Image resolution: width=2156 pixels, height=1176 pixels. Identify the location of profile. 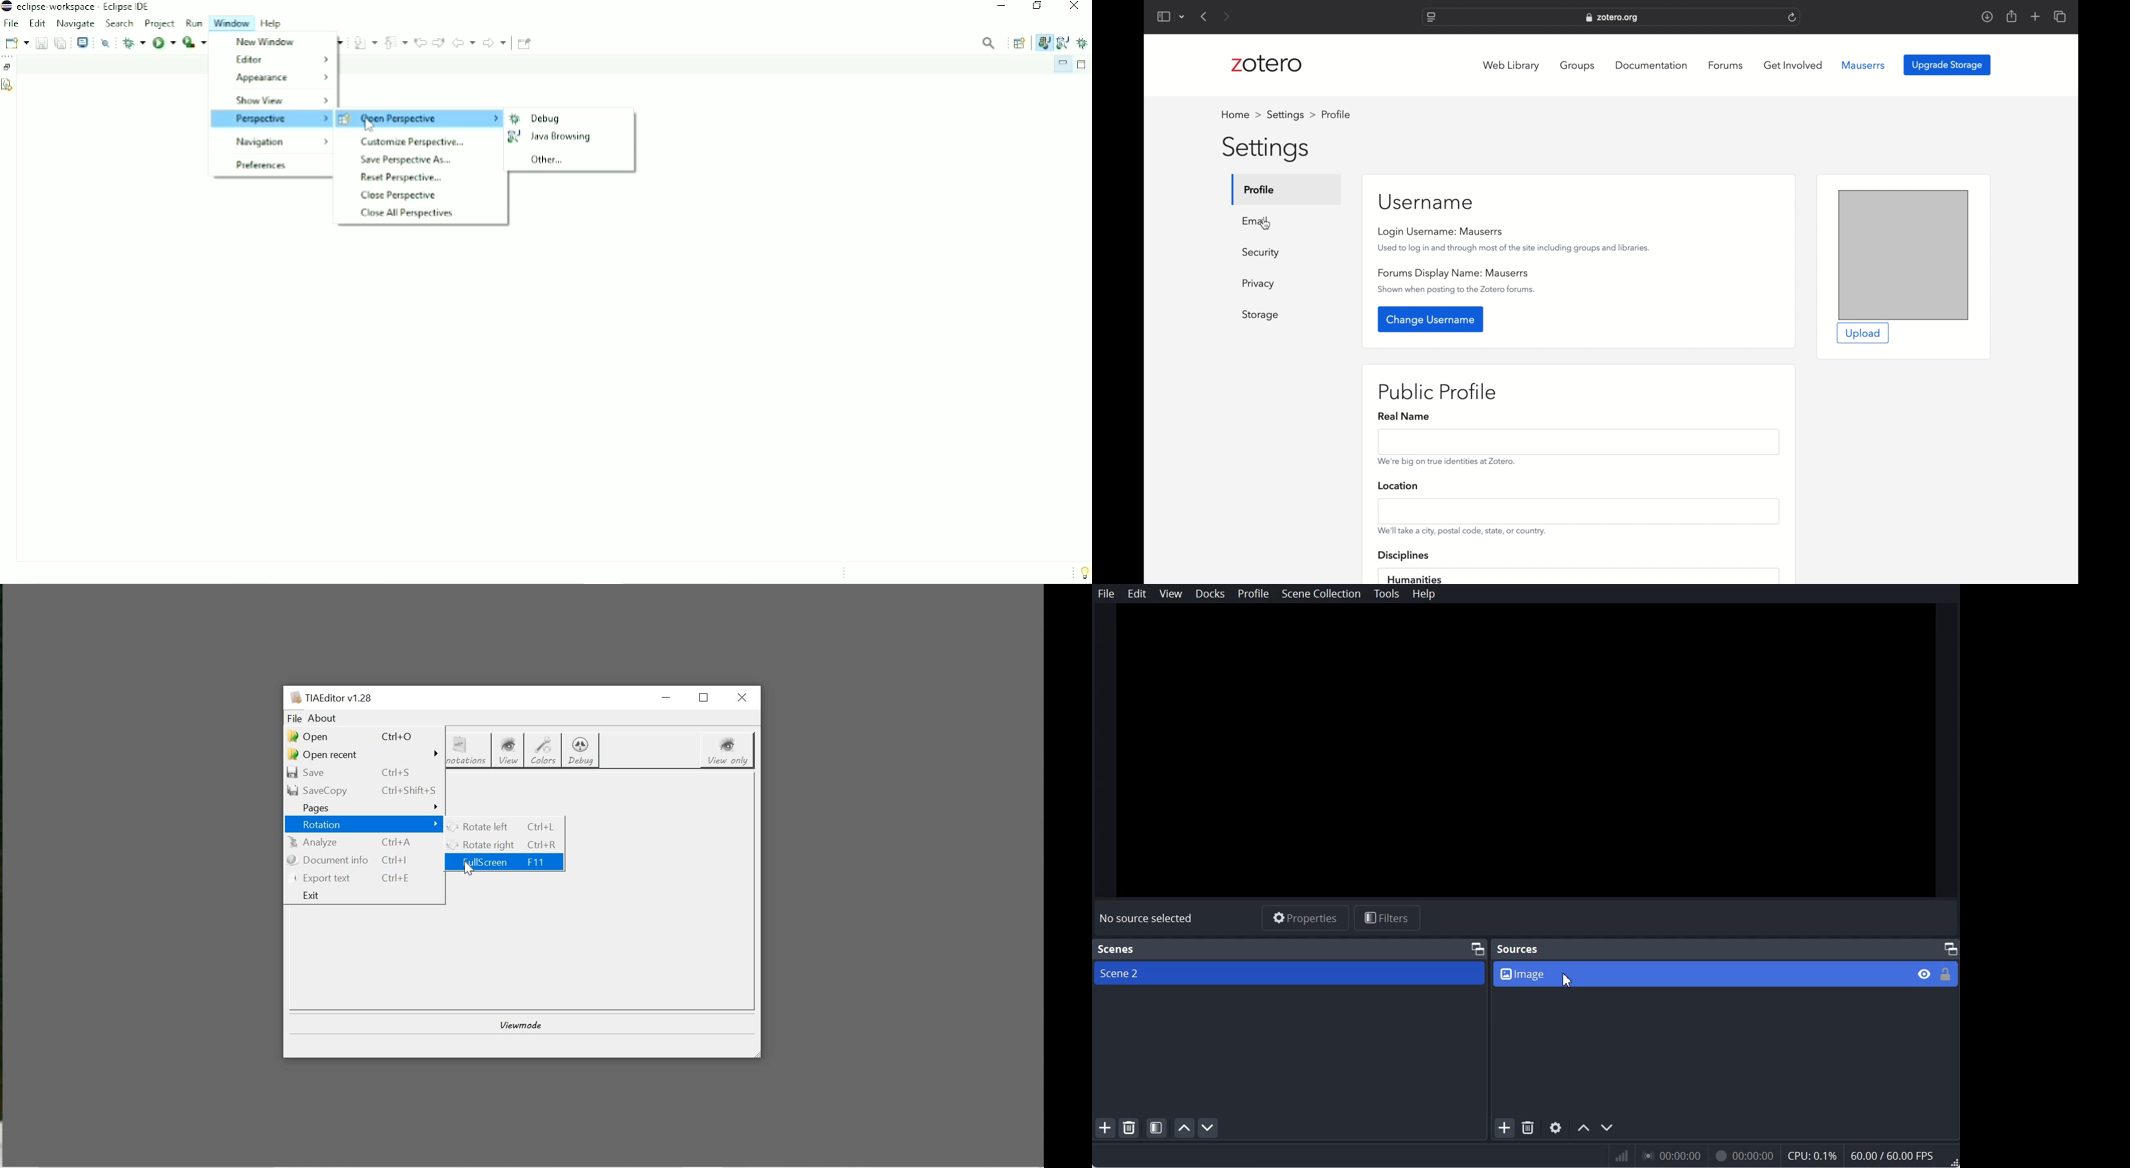
(1336, 115).